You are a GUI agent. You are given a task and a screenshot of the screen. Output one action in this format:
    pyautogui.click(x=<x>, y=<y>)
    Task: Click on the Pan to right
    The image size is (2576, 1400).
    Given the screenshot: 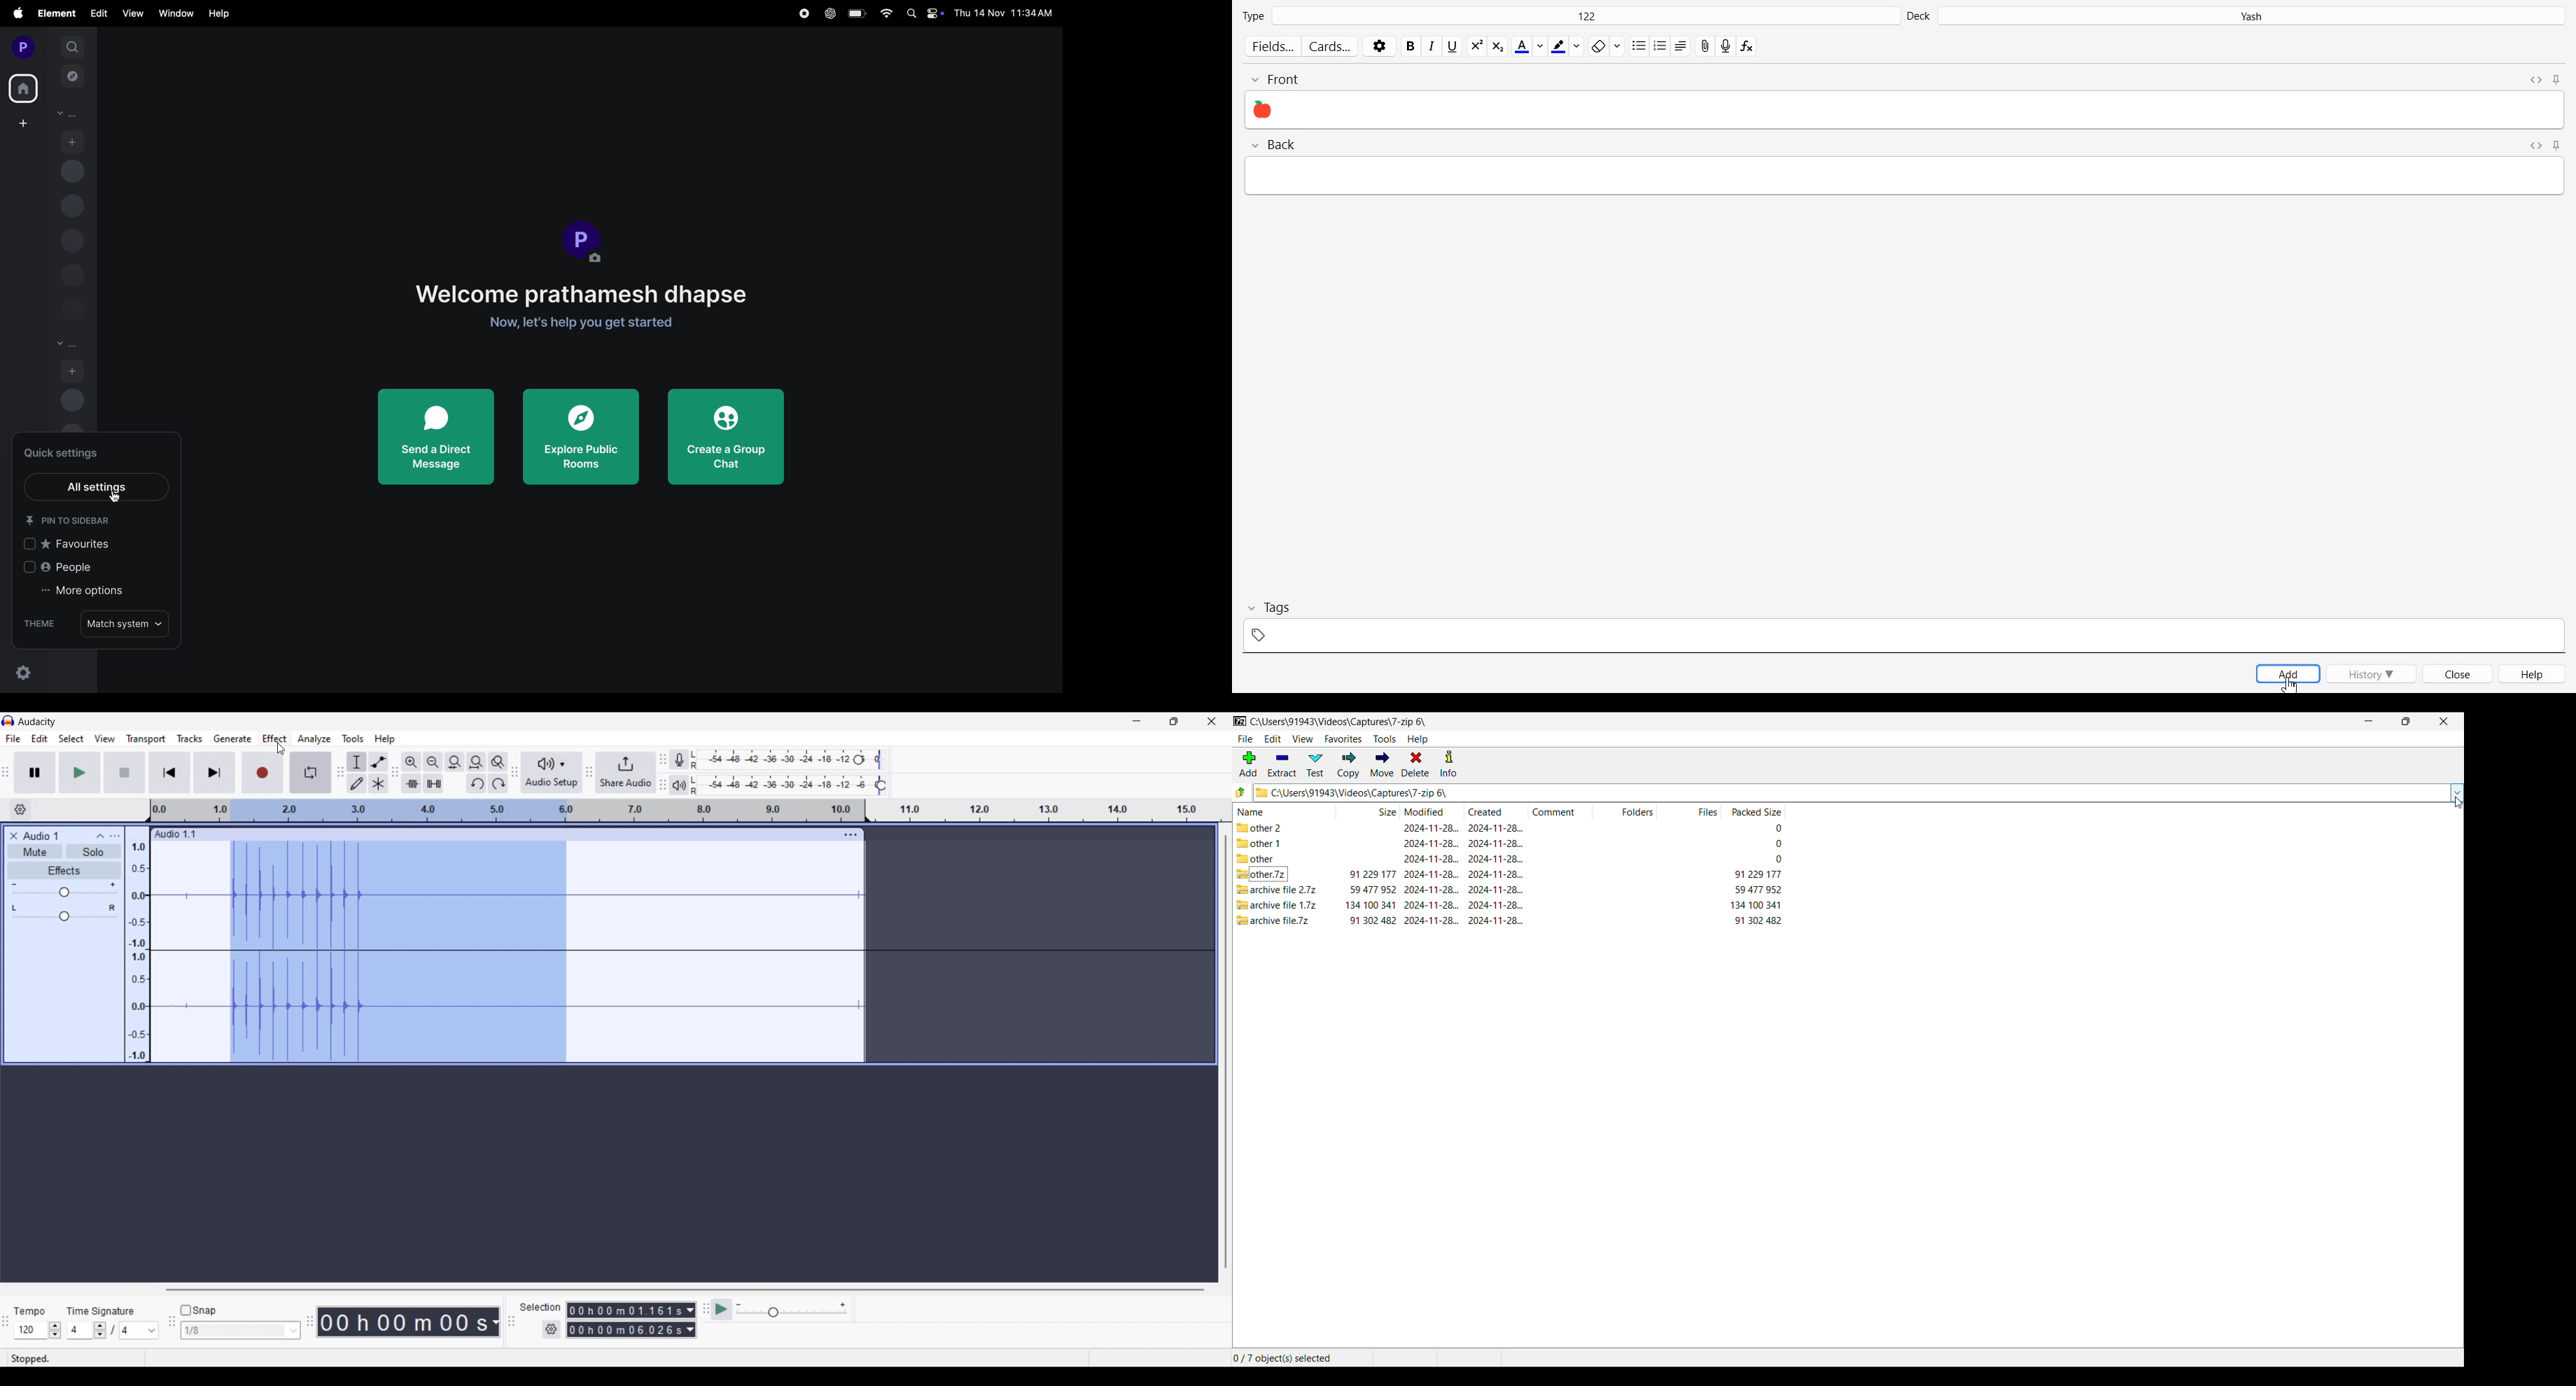 What is the action you would take?
    pyautogui.click(x=112, y=908)
    